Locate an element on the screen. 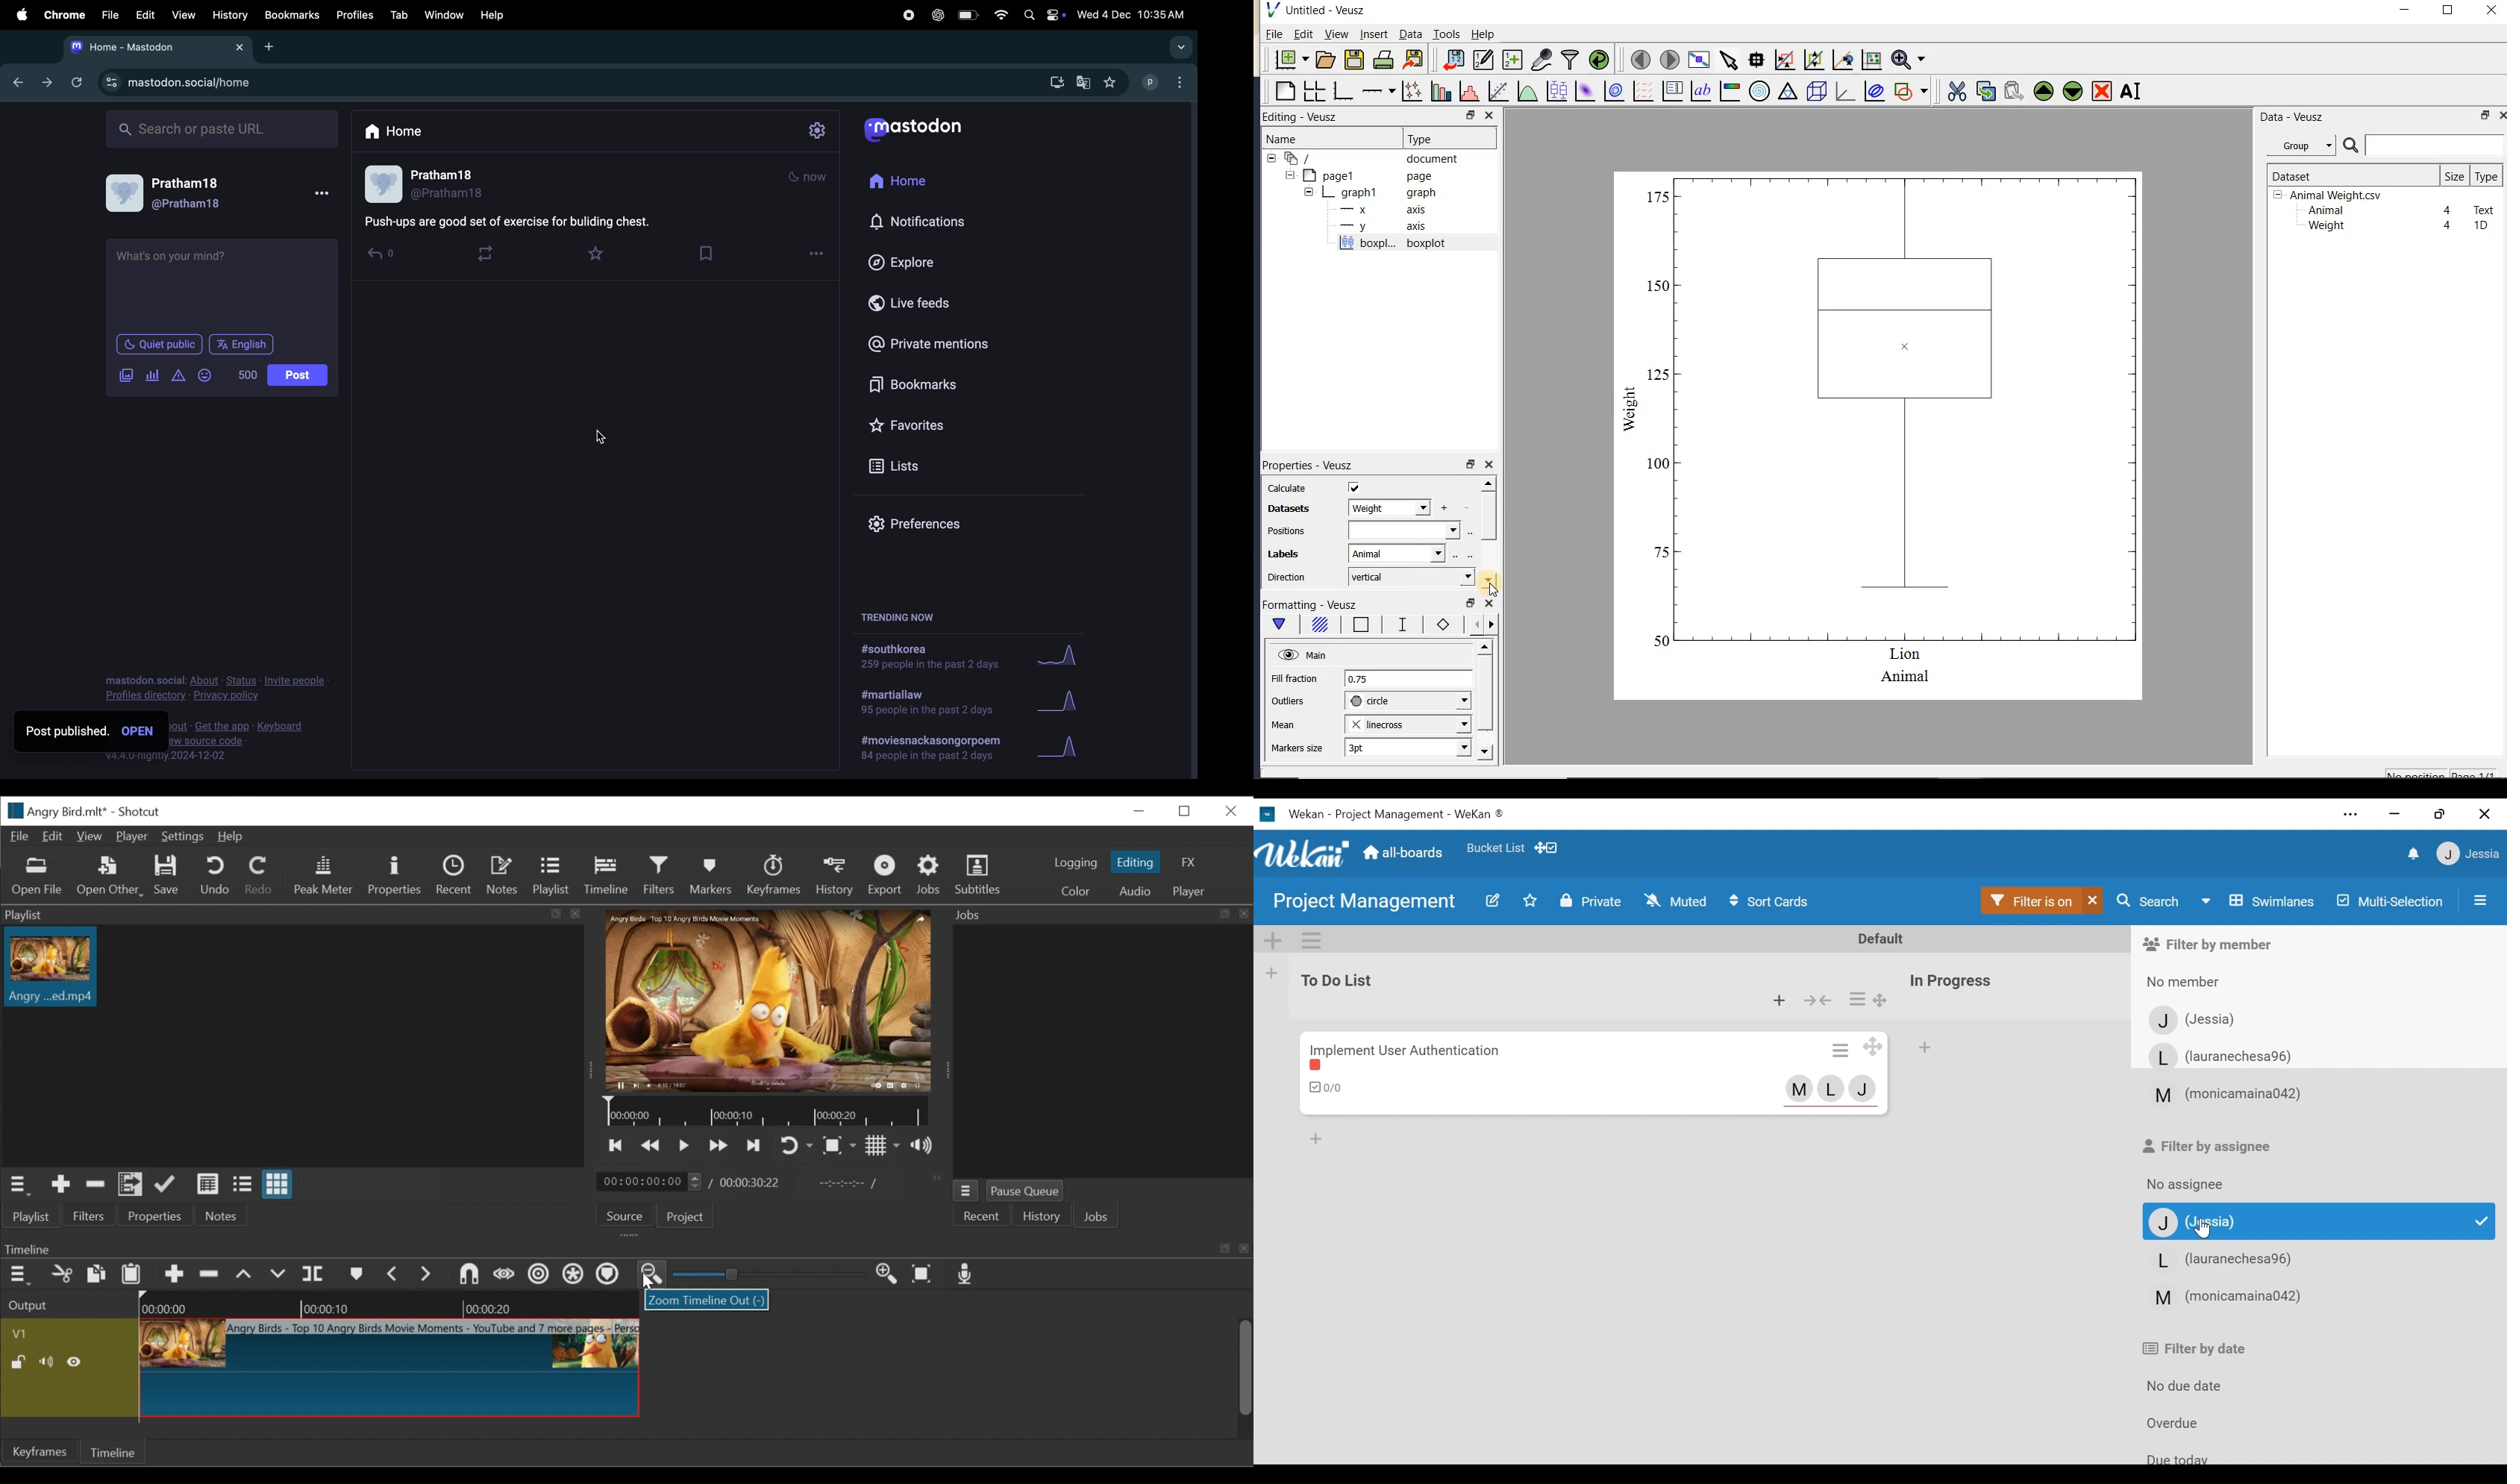  wekan icon is located at coordinates (1266, 814).